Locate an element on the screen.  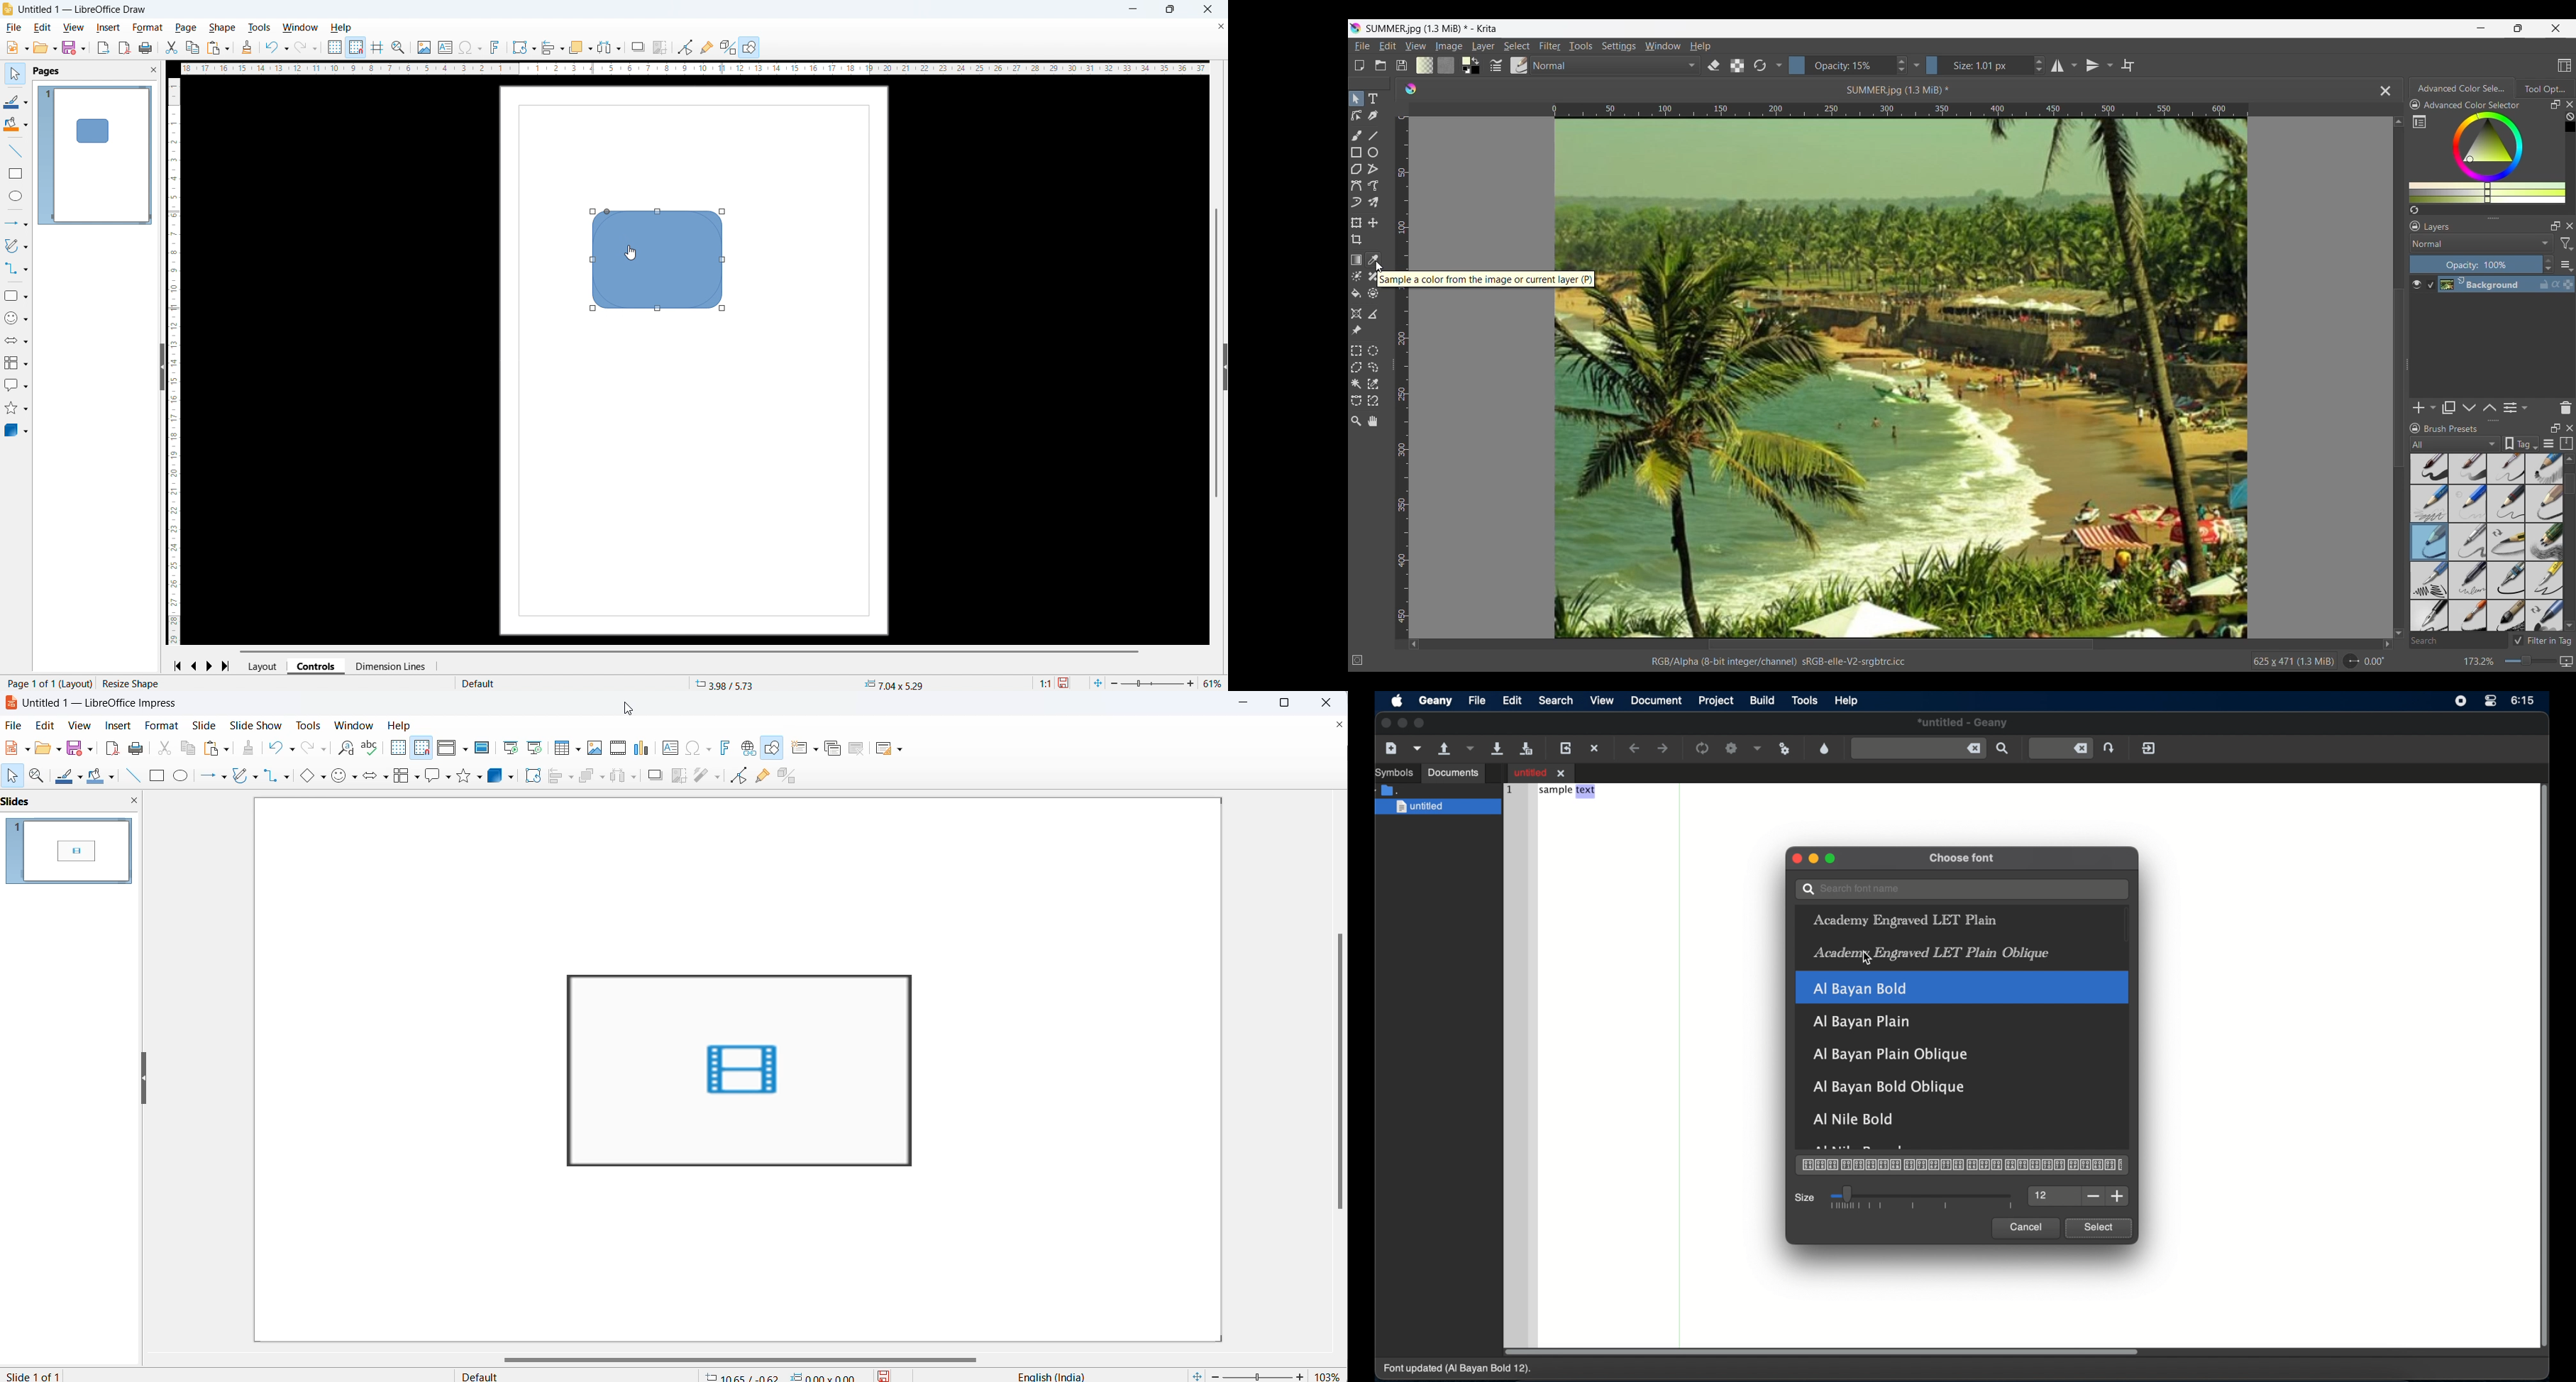
Normal is located at coordinates (2482, 243).